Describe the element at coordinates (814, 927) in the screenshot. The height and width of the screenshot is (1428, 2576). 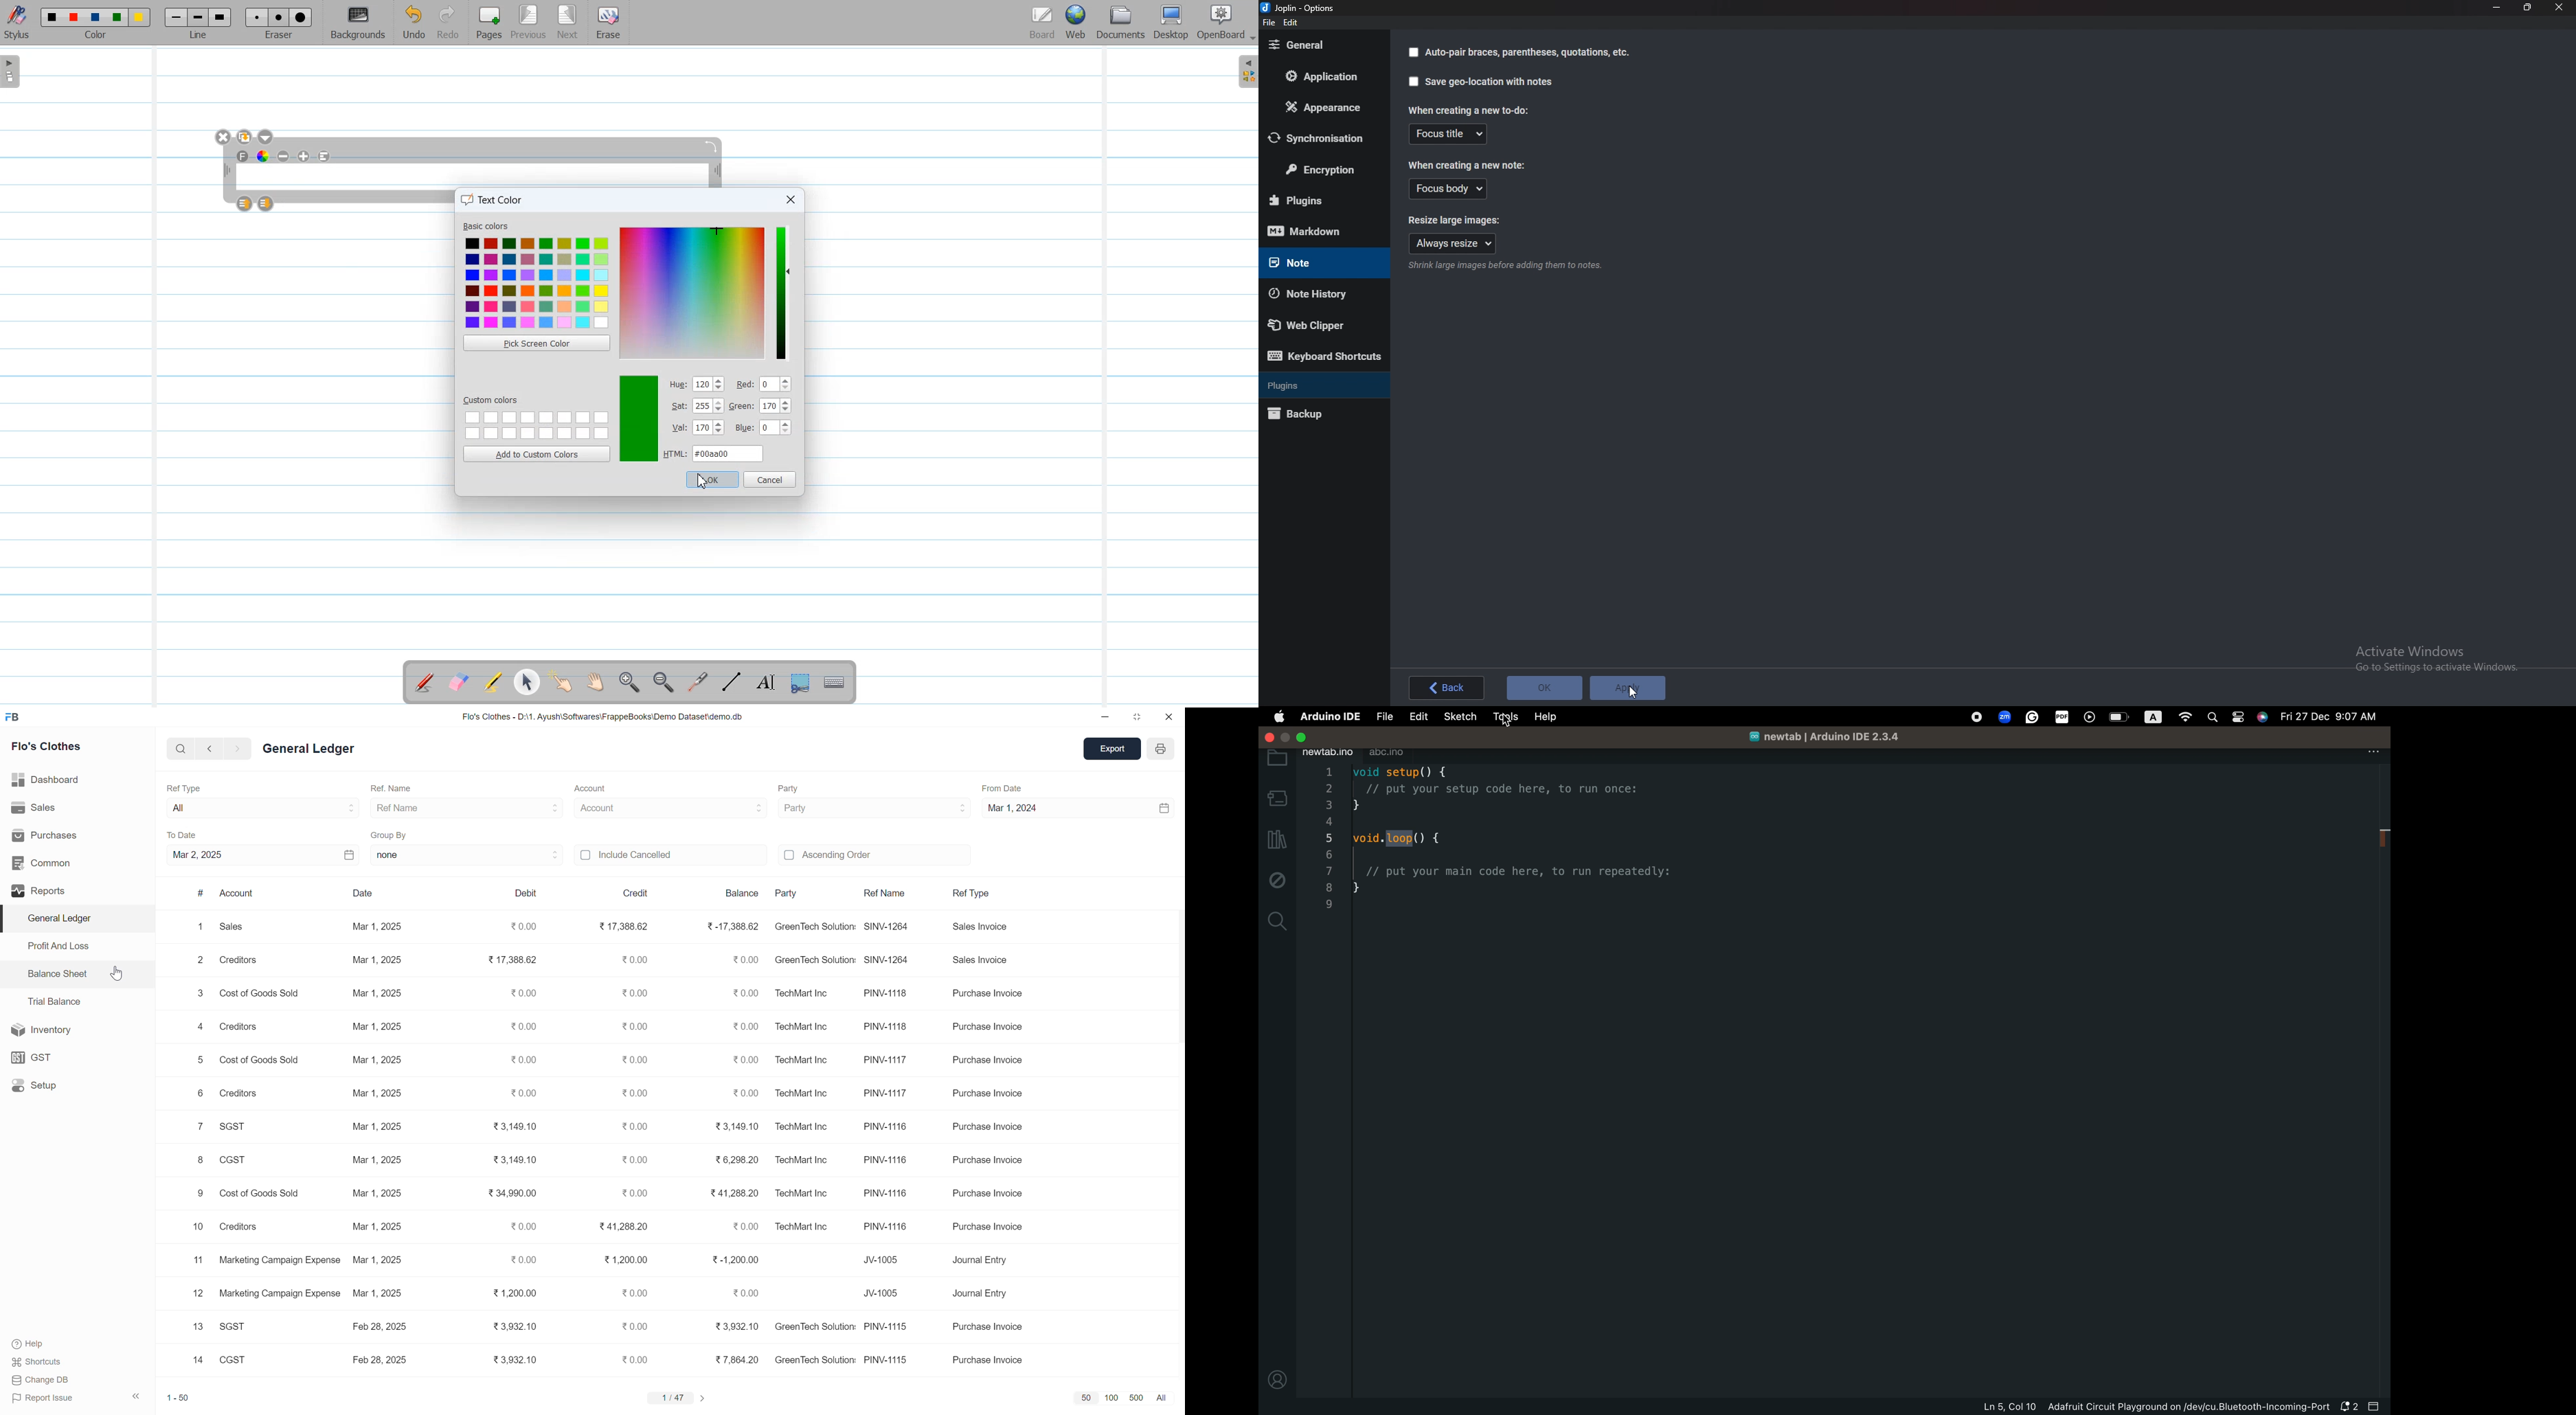
I see `GreenTech Solution:` at that location.